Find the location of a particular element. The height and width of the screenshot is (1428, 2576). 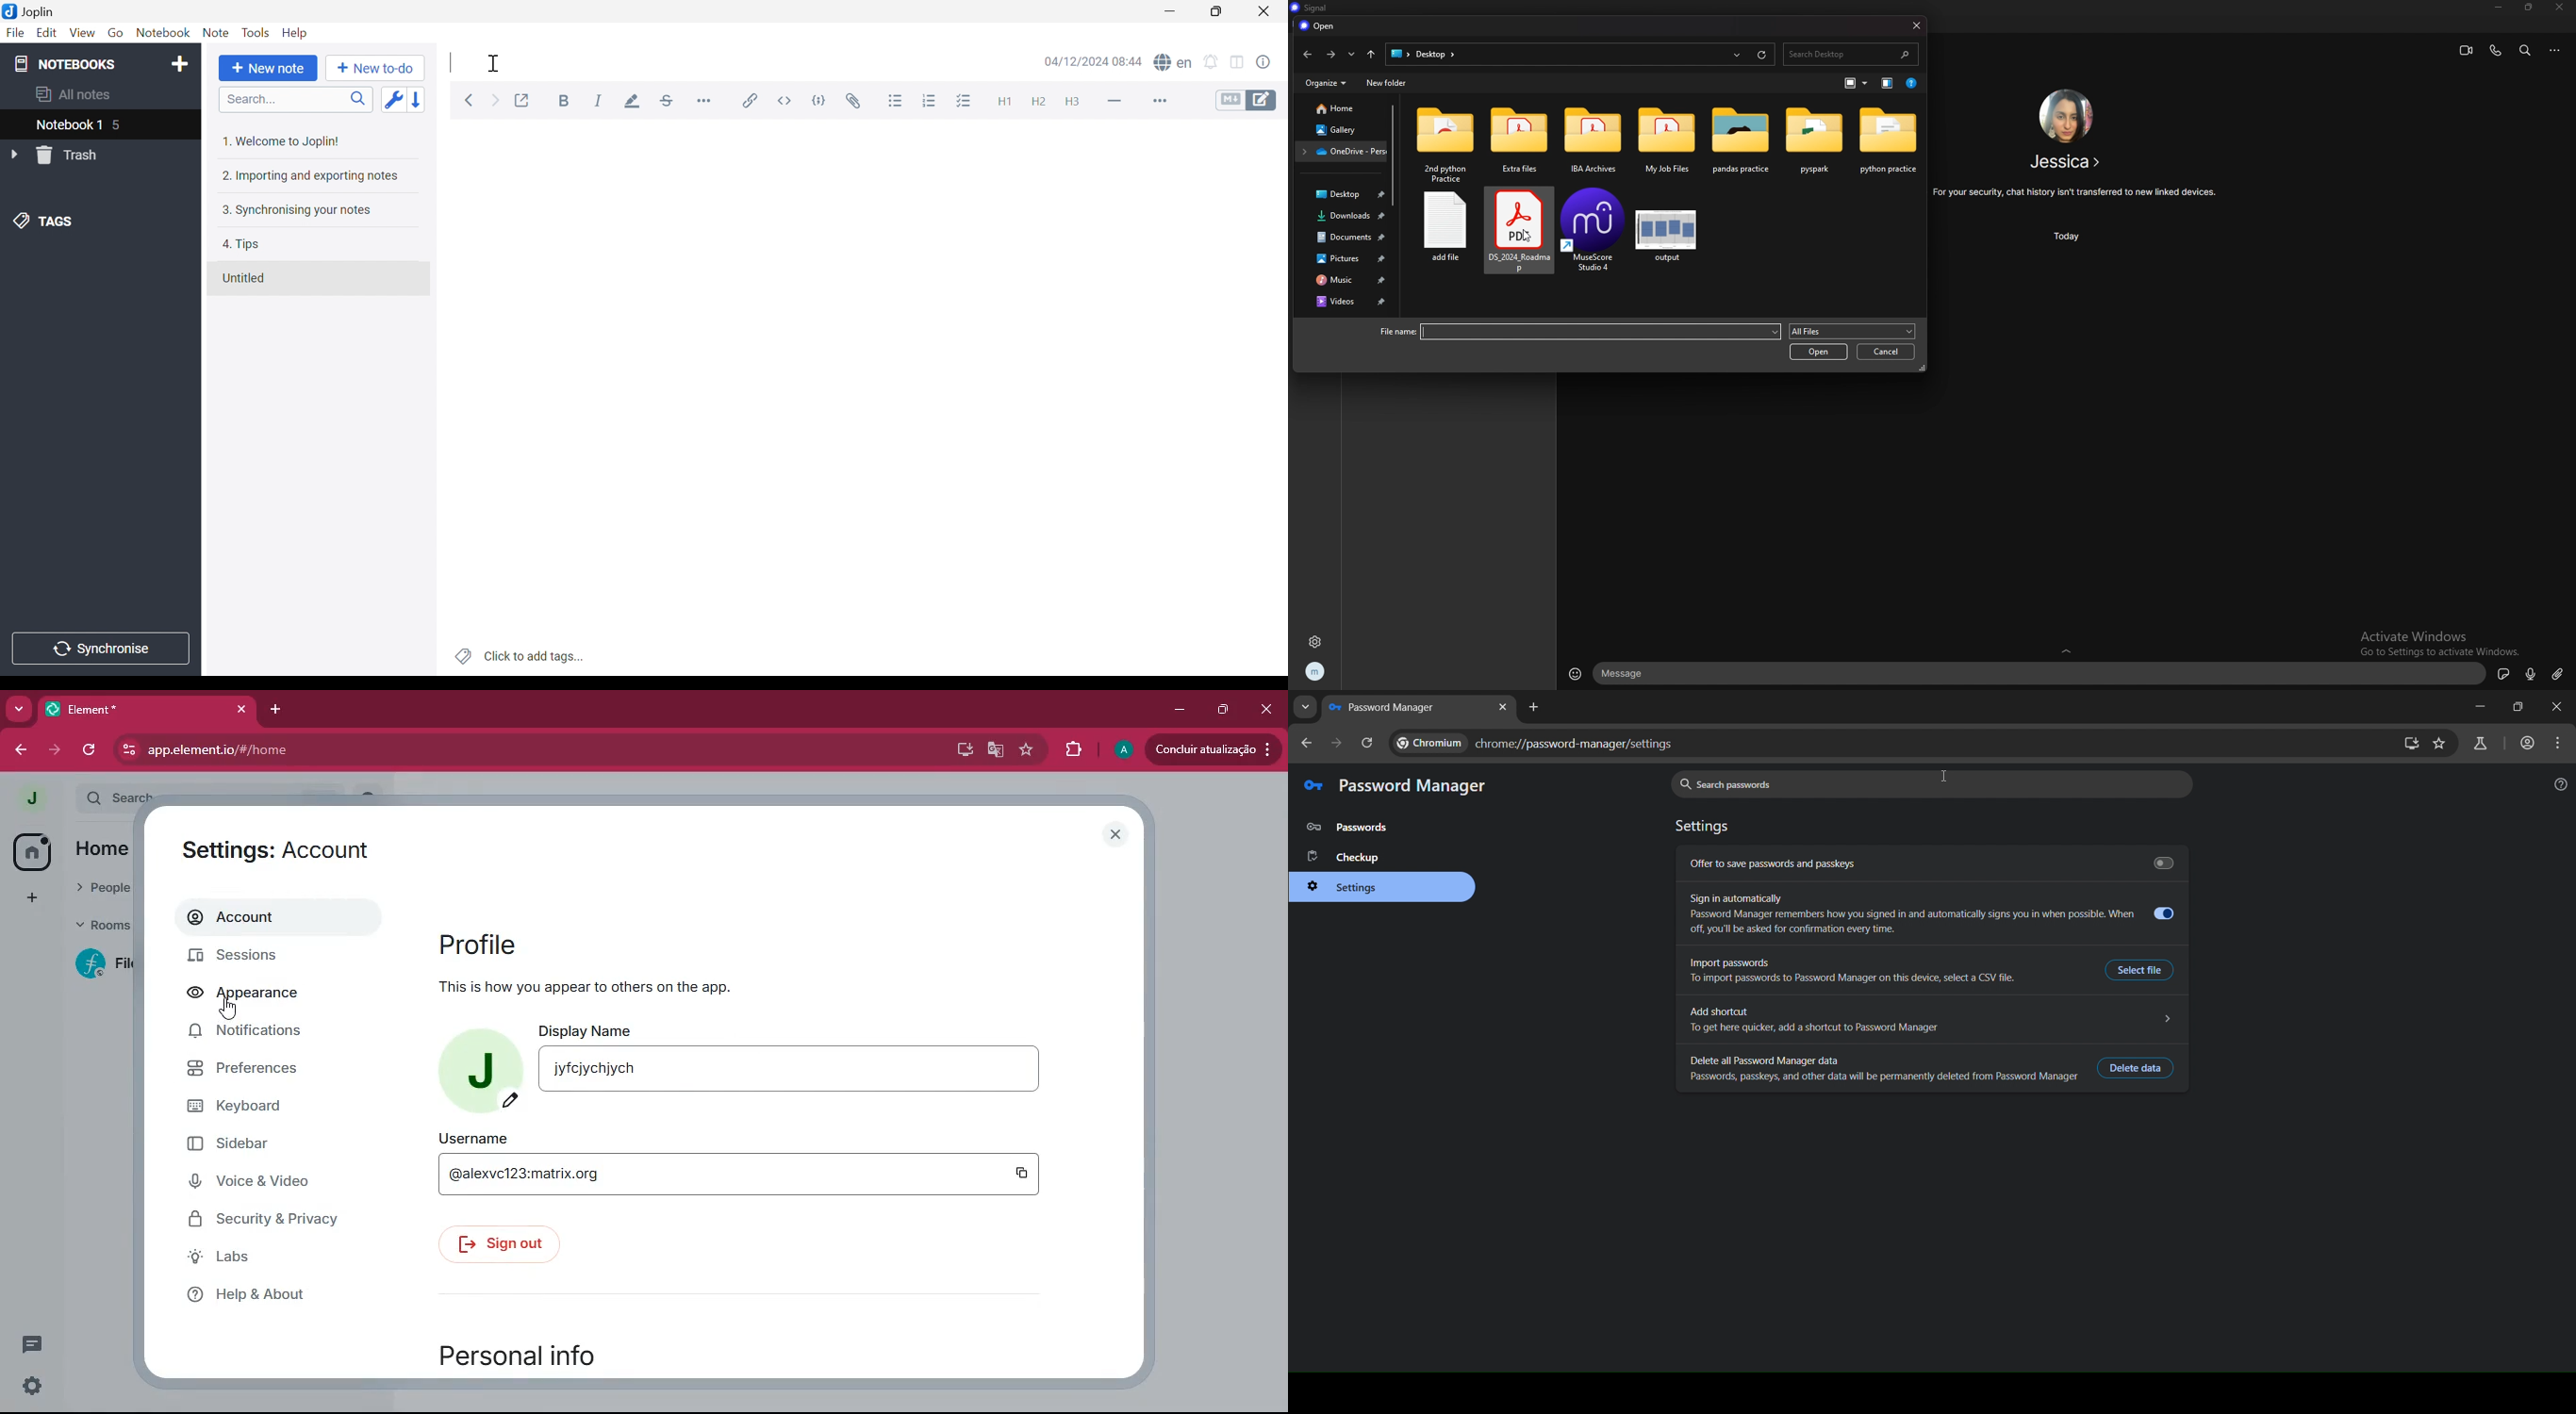

Attach file is located at coordinates (855, 101).